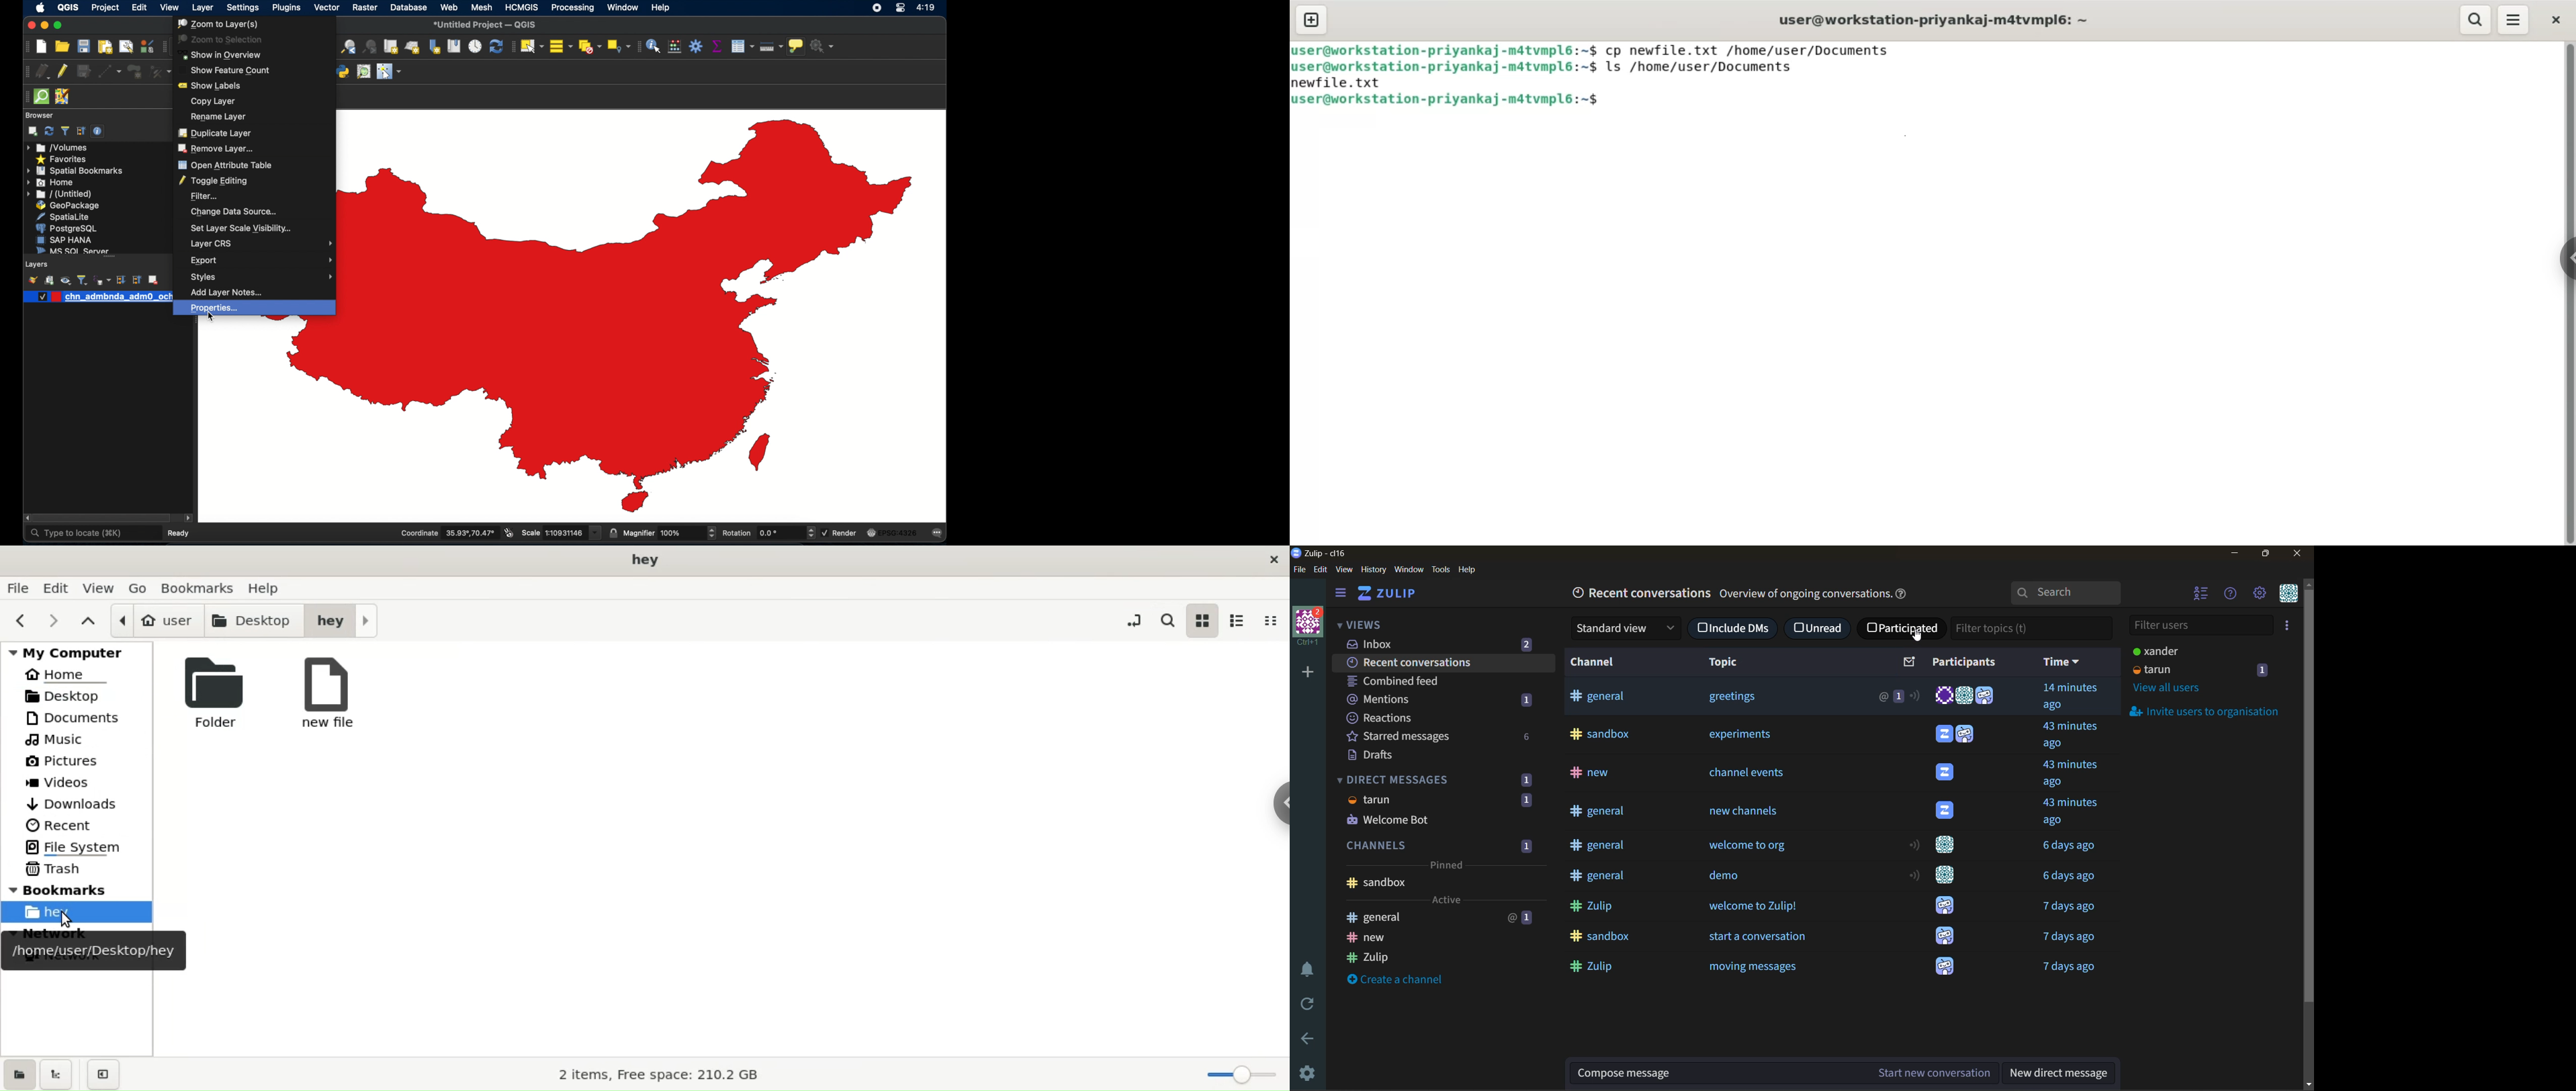 This screenshot has height=1092, width=2576. What do you see at coordinates (2298, 555) in the screenshot?
I see `close` at bounding box center [2298, 555].